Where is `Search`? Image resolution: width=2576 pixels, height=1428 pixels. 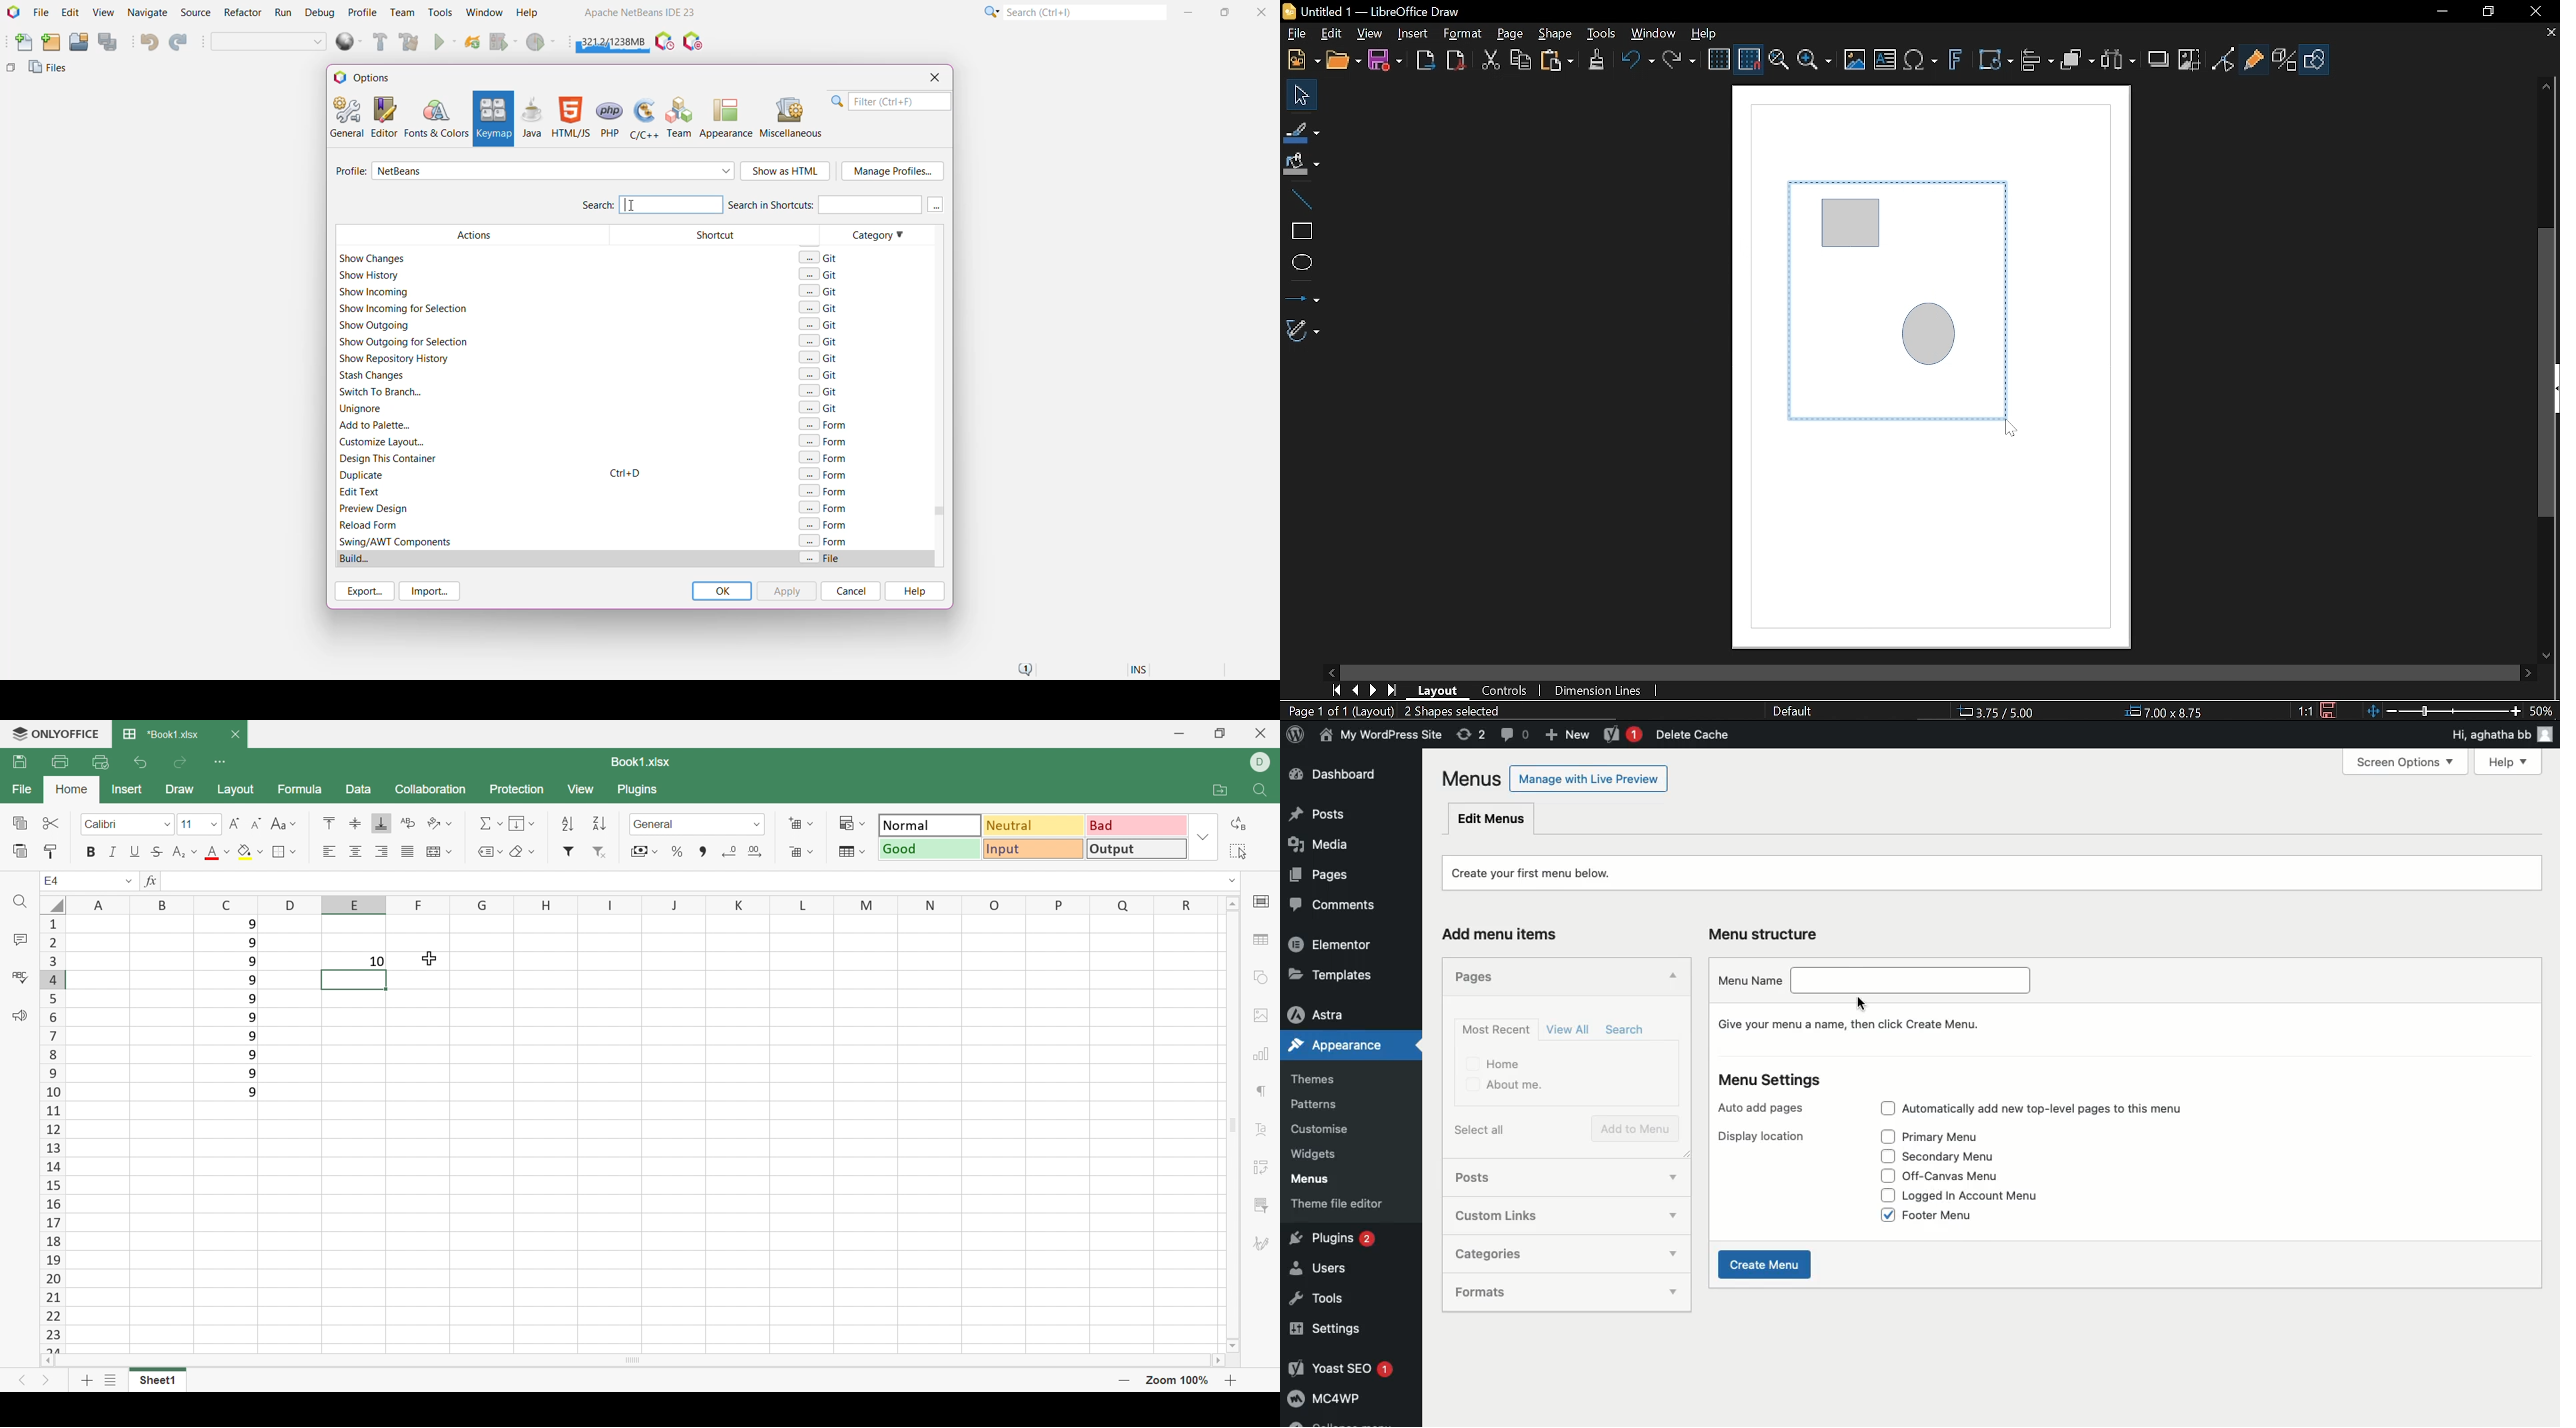 Search is located at coordinates (1623, 1030).